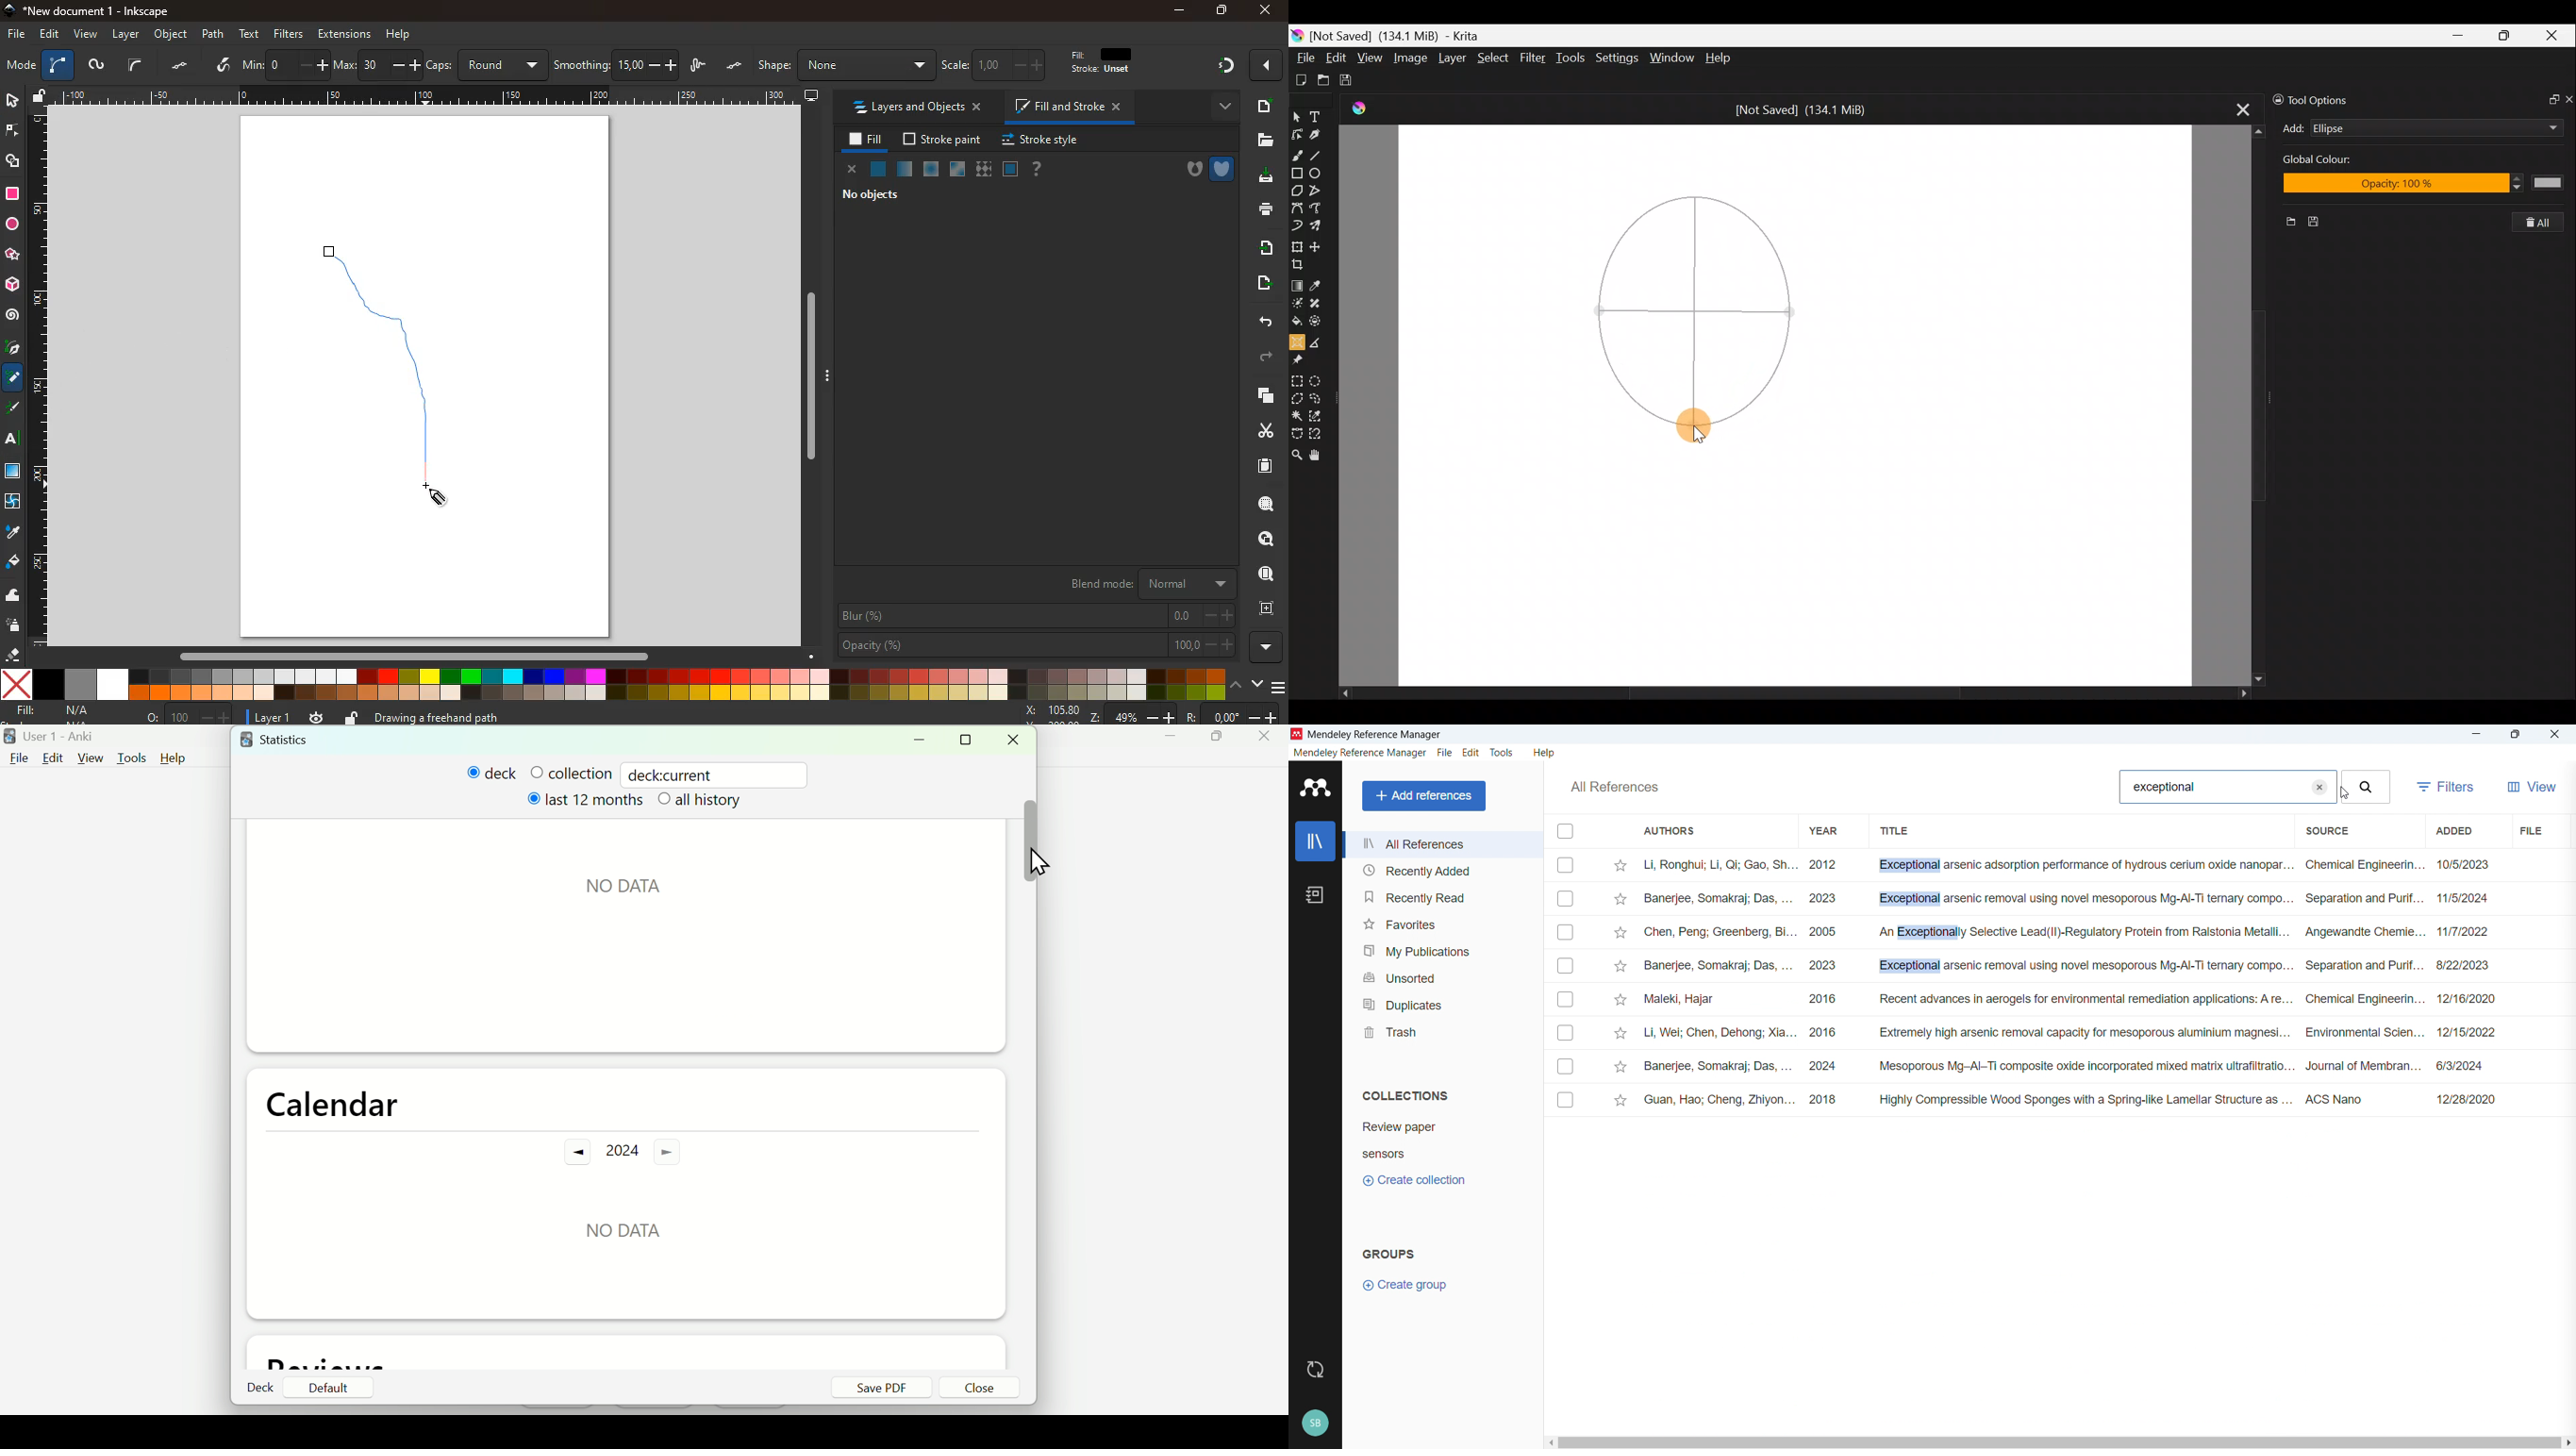 This screenshot has height=1456, width=2576. I want to click on Tools, so click(129, 756).